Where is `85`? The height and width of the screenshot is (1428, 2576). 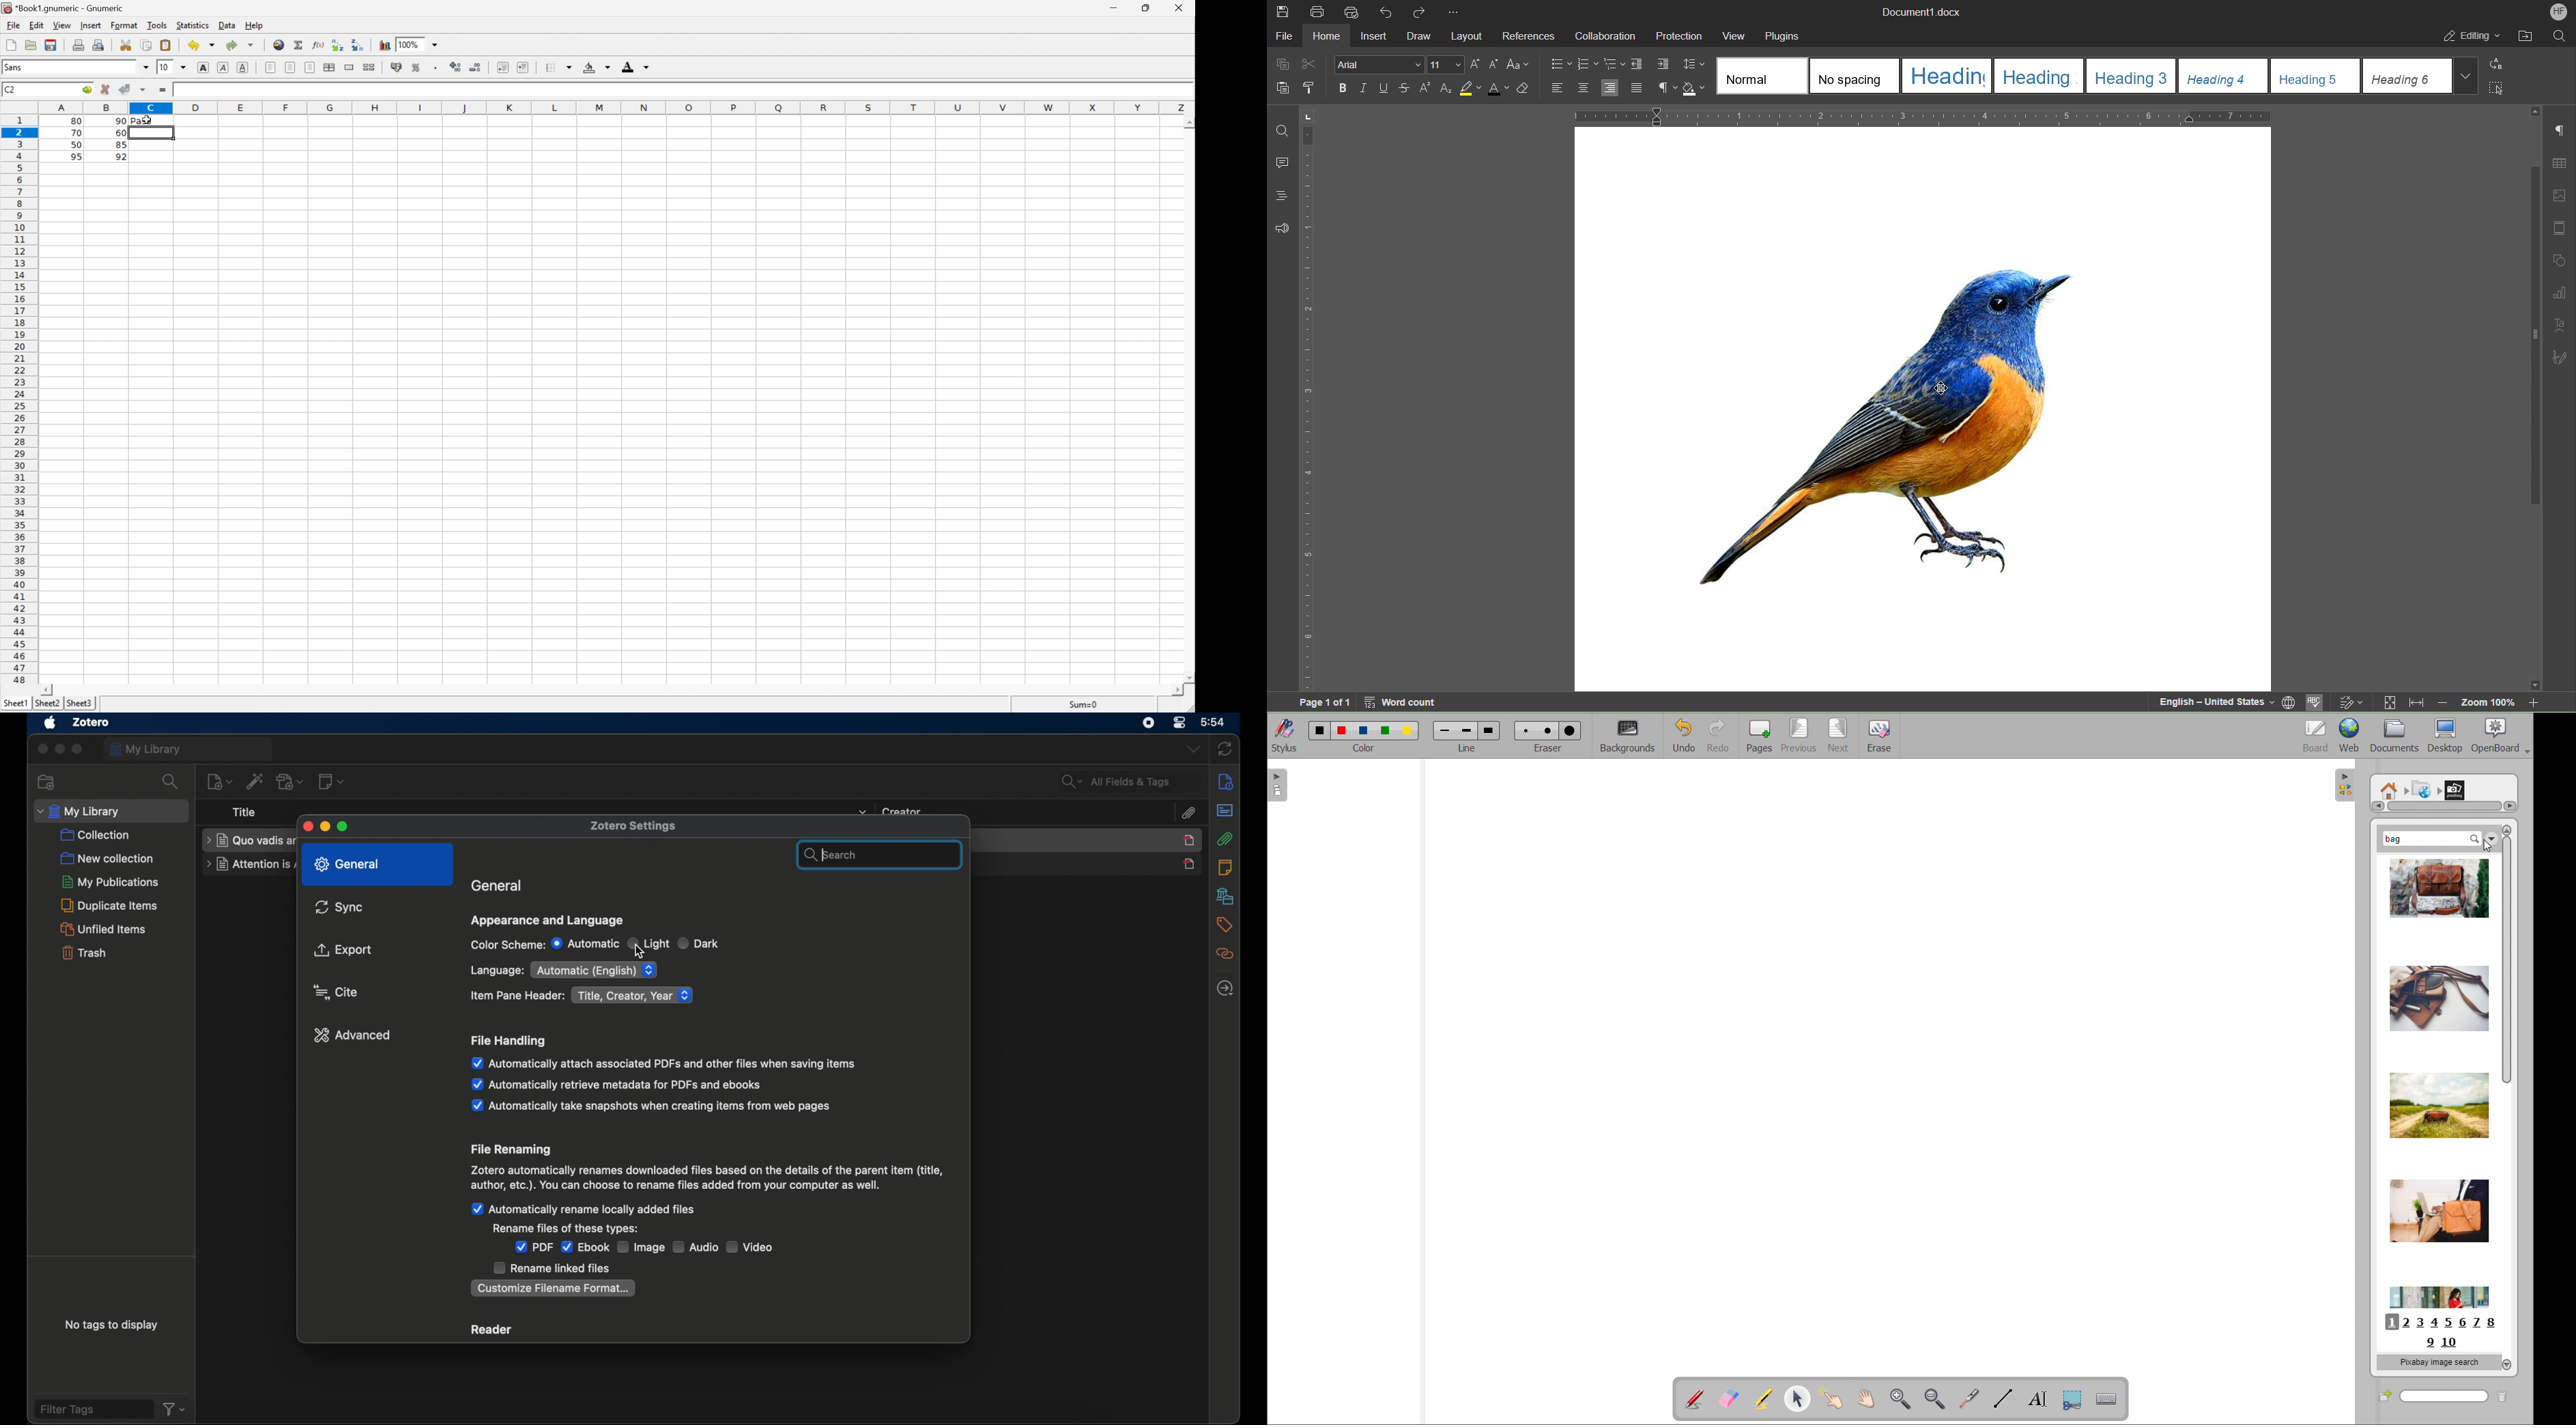 85 is located at coordinates (120, 146).